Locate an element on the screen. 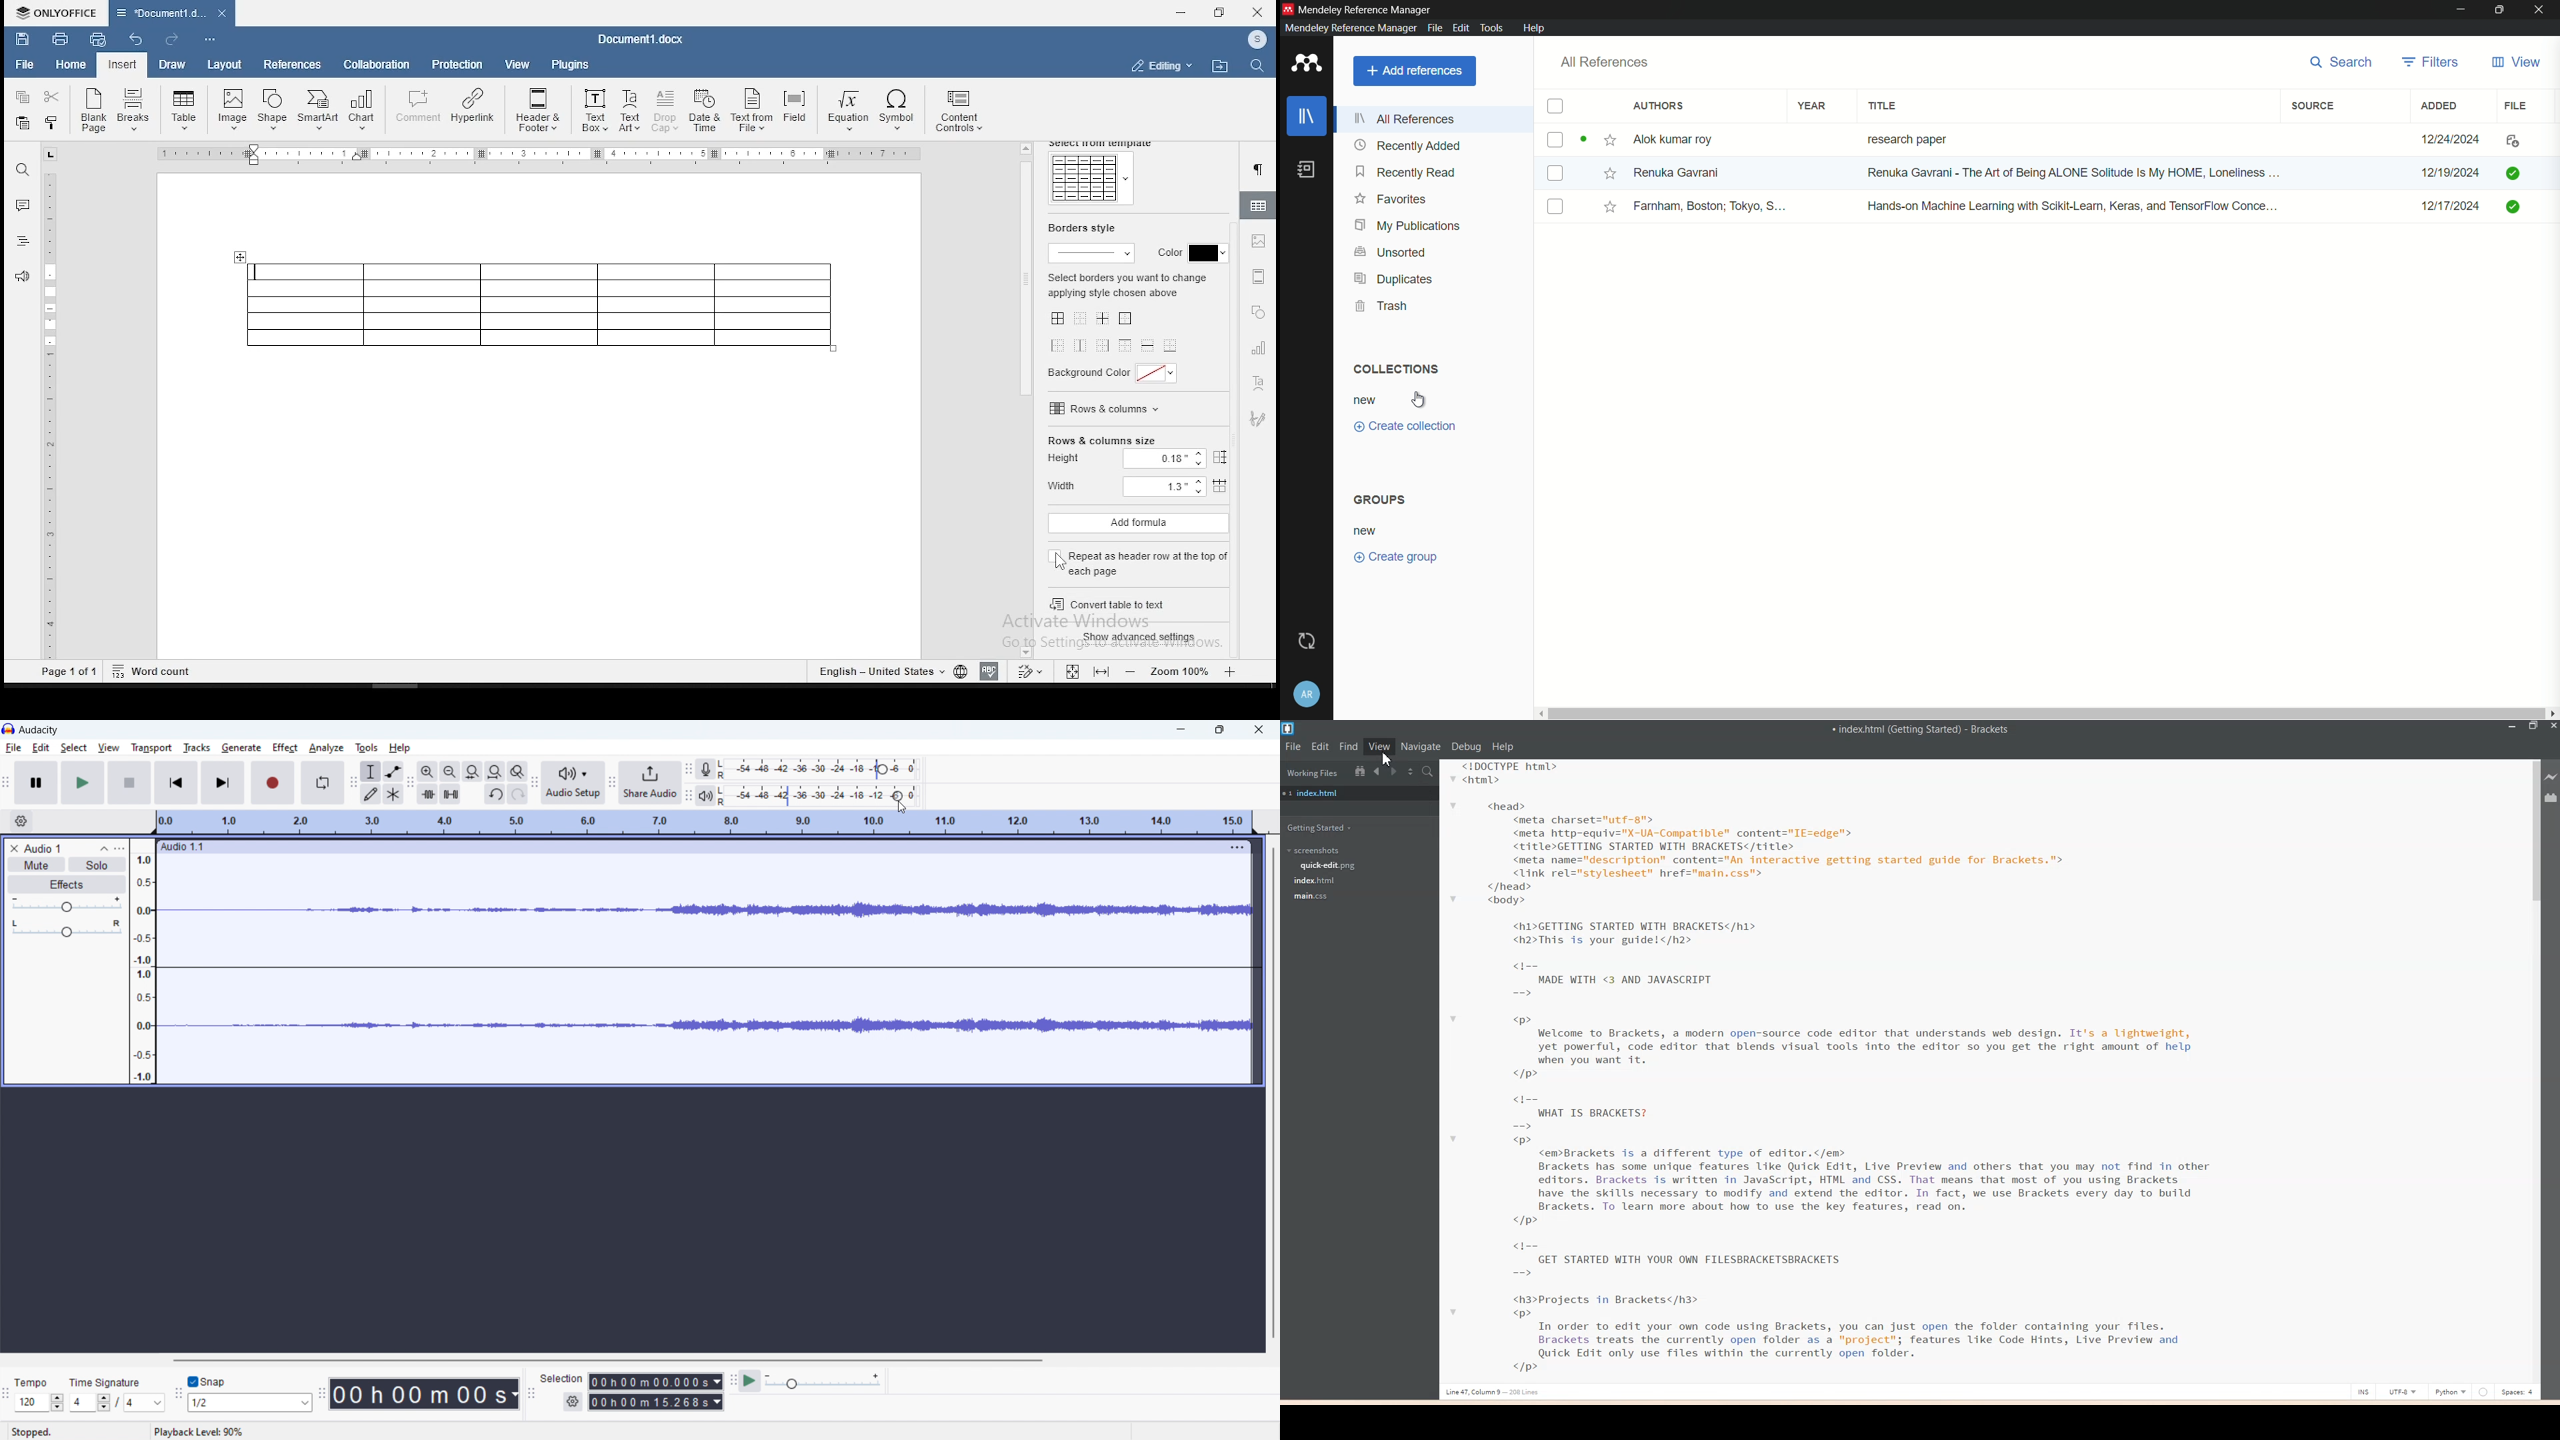 Image resolution: width=2576 pixels, height=1456 pixels. end time is located at coordinates (655, 1402).